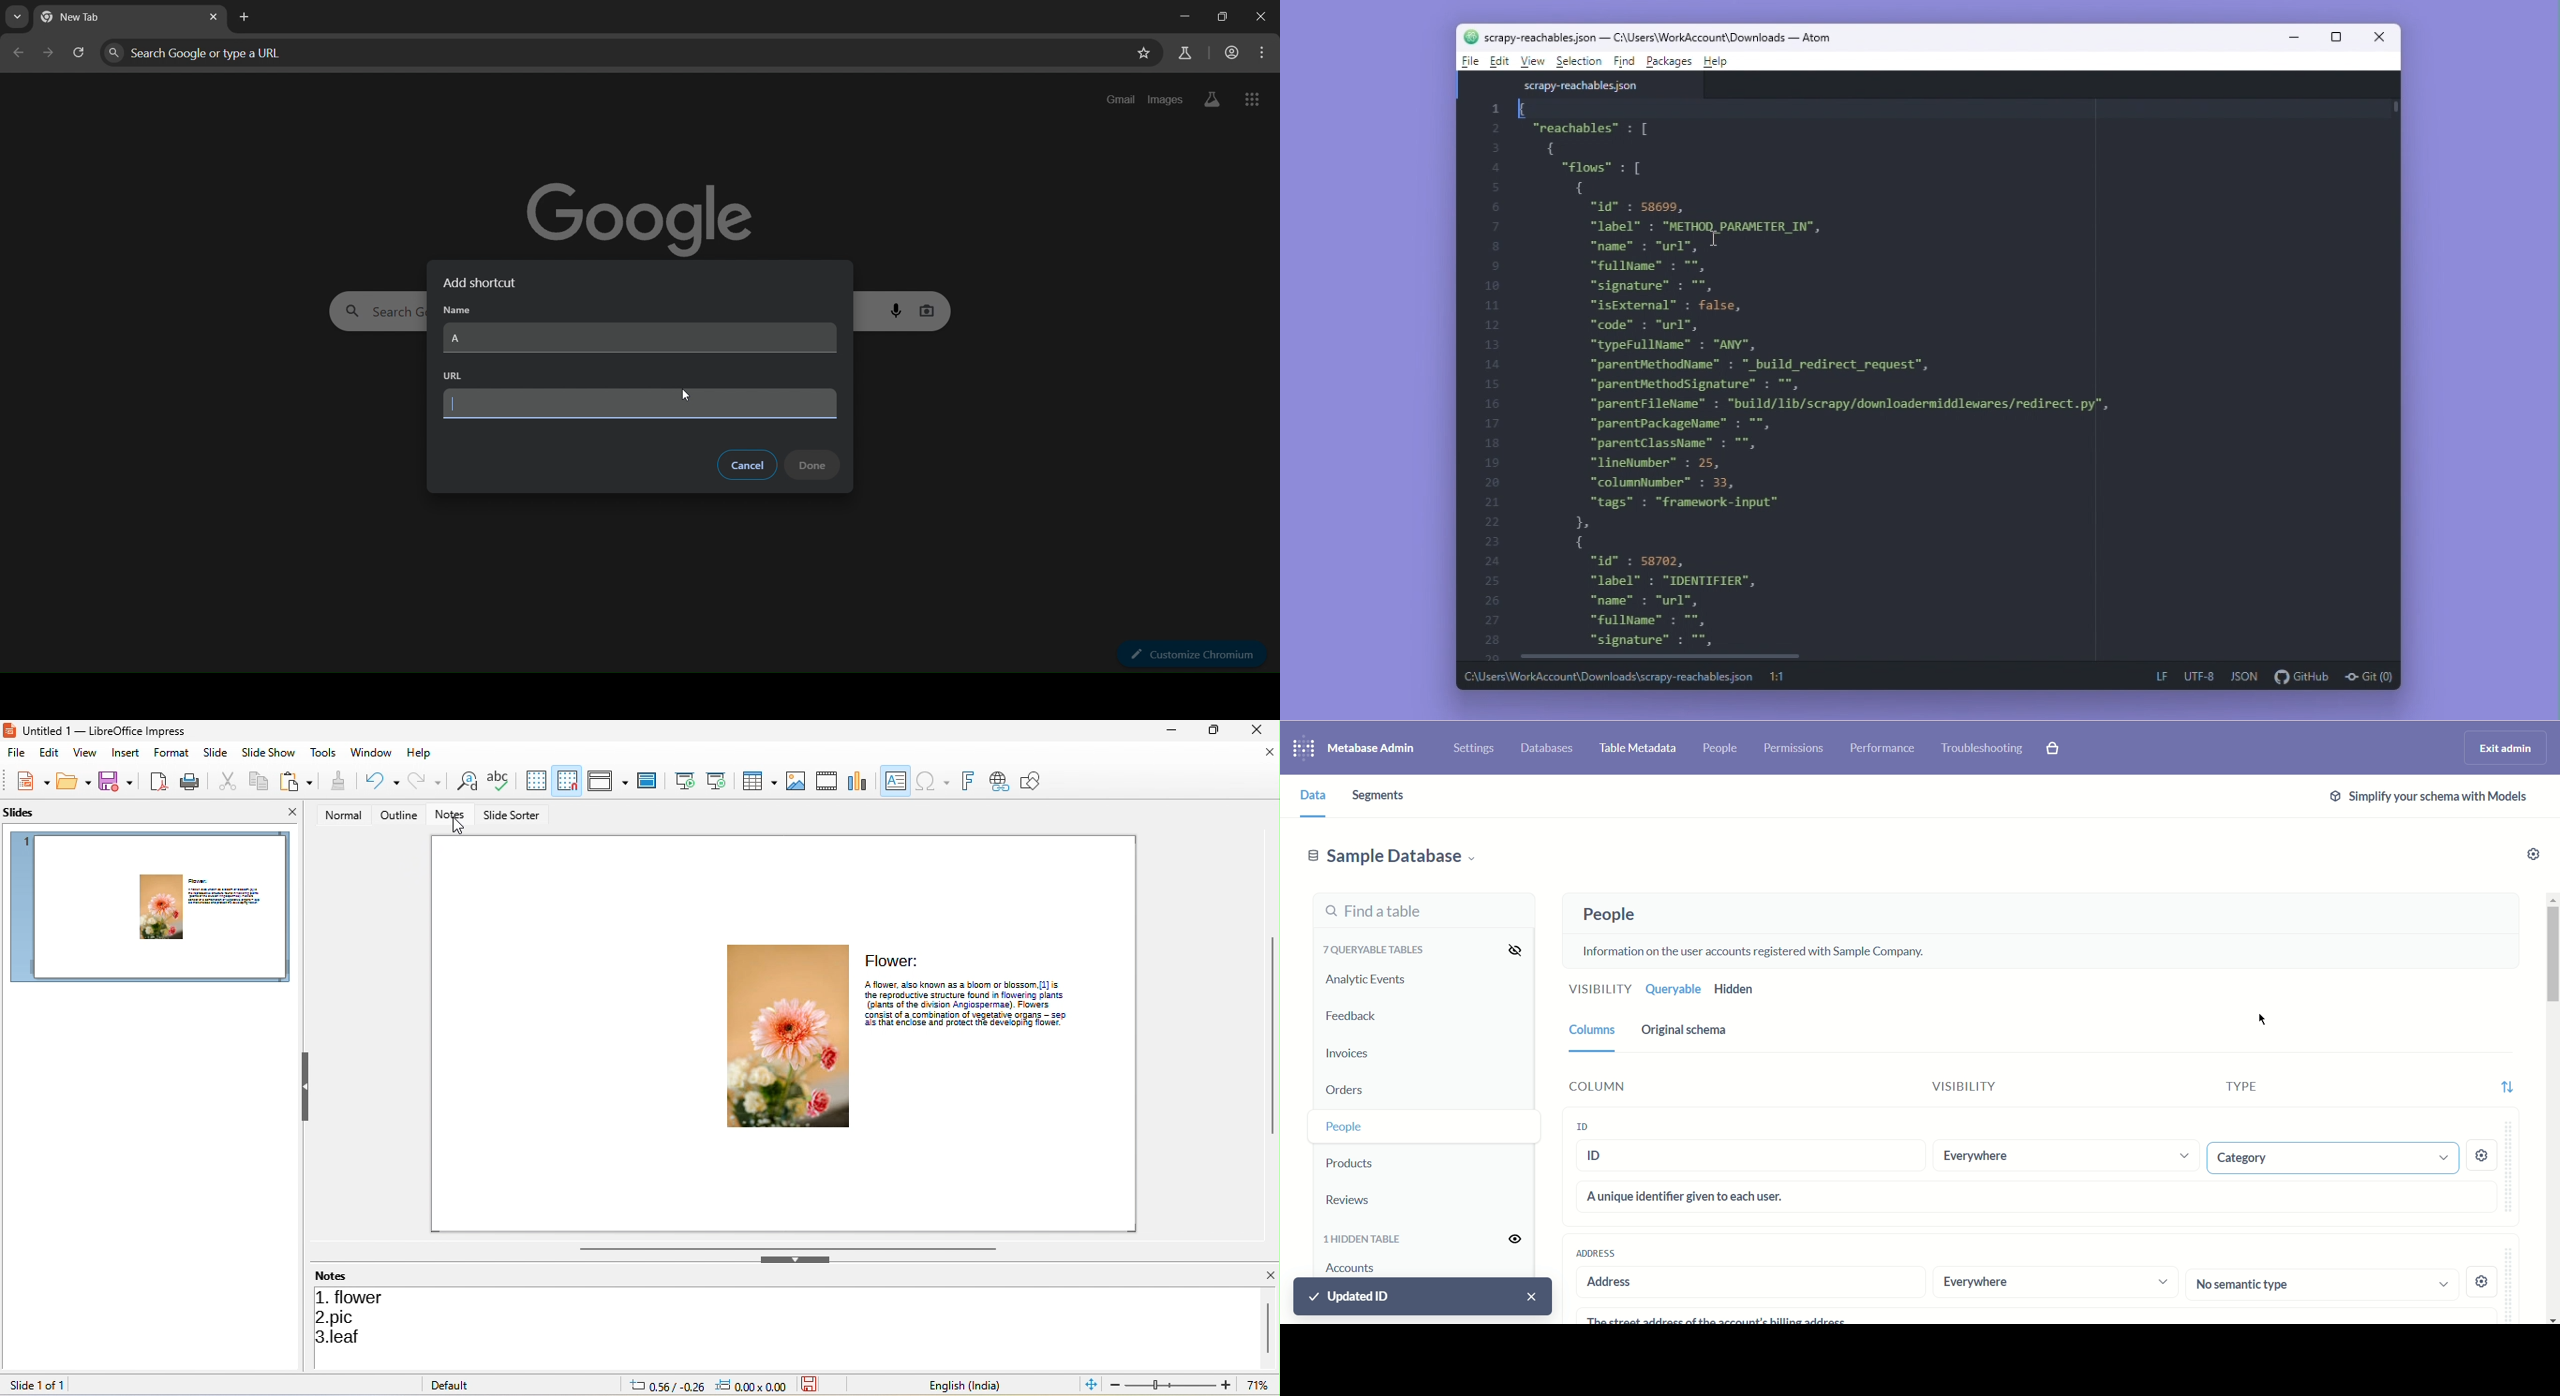 This screenshot has height=1400, width=2576. I want to click on {   "reachables" : [     {       "flows" : [         {           "id" : 58699,           "label" : "METHOD_PARAMETER_IN",           "name" : "url",           "fullName" : "",           "signature" : "",           "isExternal" : false,           "code" : "url",           "typeFullName" : "ANY",           "parentMethodName" : "_build_redirect_request",           "parentMethodSignature" : "",           "parentFileName" : "build/lib/scrapy/downloadermiddlewares/redirect.py",           "parentPackageName" : "",           "parentClassName" : "",           "lineNumber" : 25,           "columnNumber" : 33,           "tags" : "framework-input"         },         {           "id" : 58702,           "label" : "IDENTIFIER",           "name" : "url",           "fullName" : "",           "signature" : "",, so click(1936, 372).